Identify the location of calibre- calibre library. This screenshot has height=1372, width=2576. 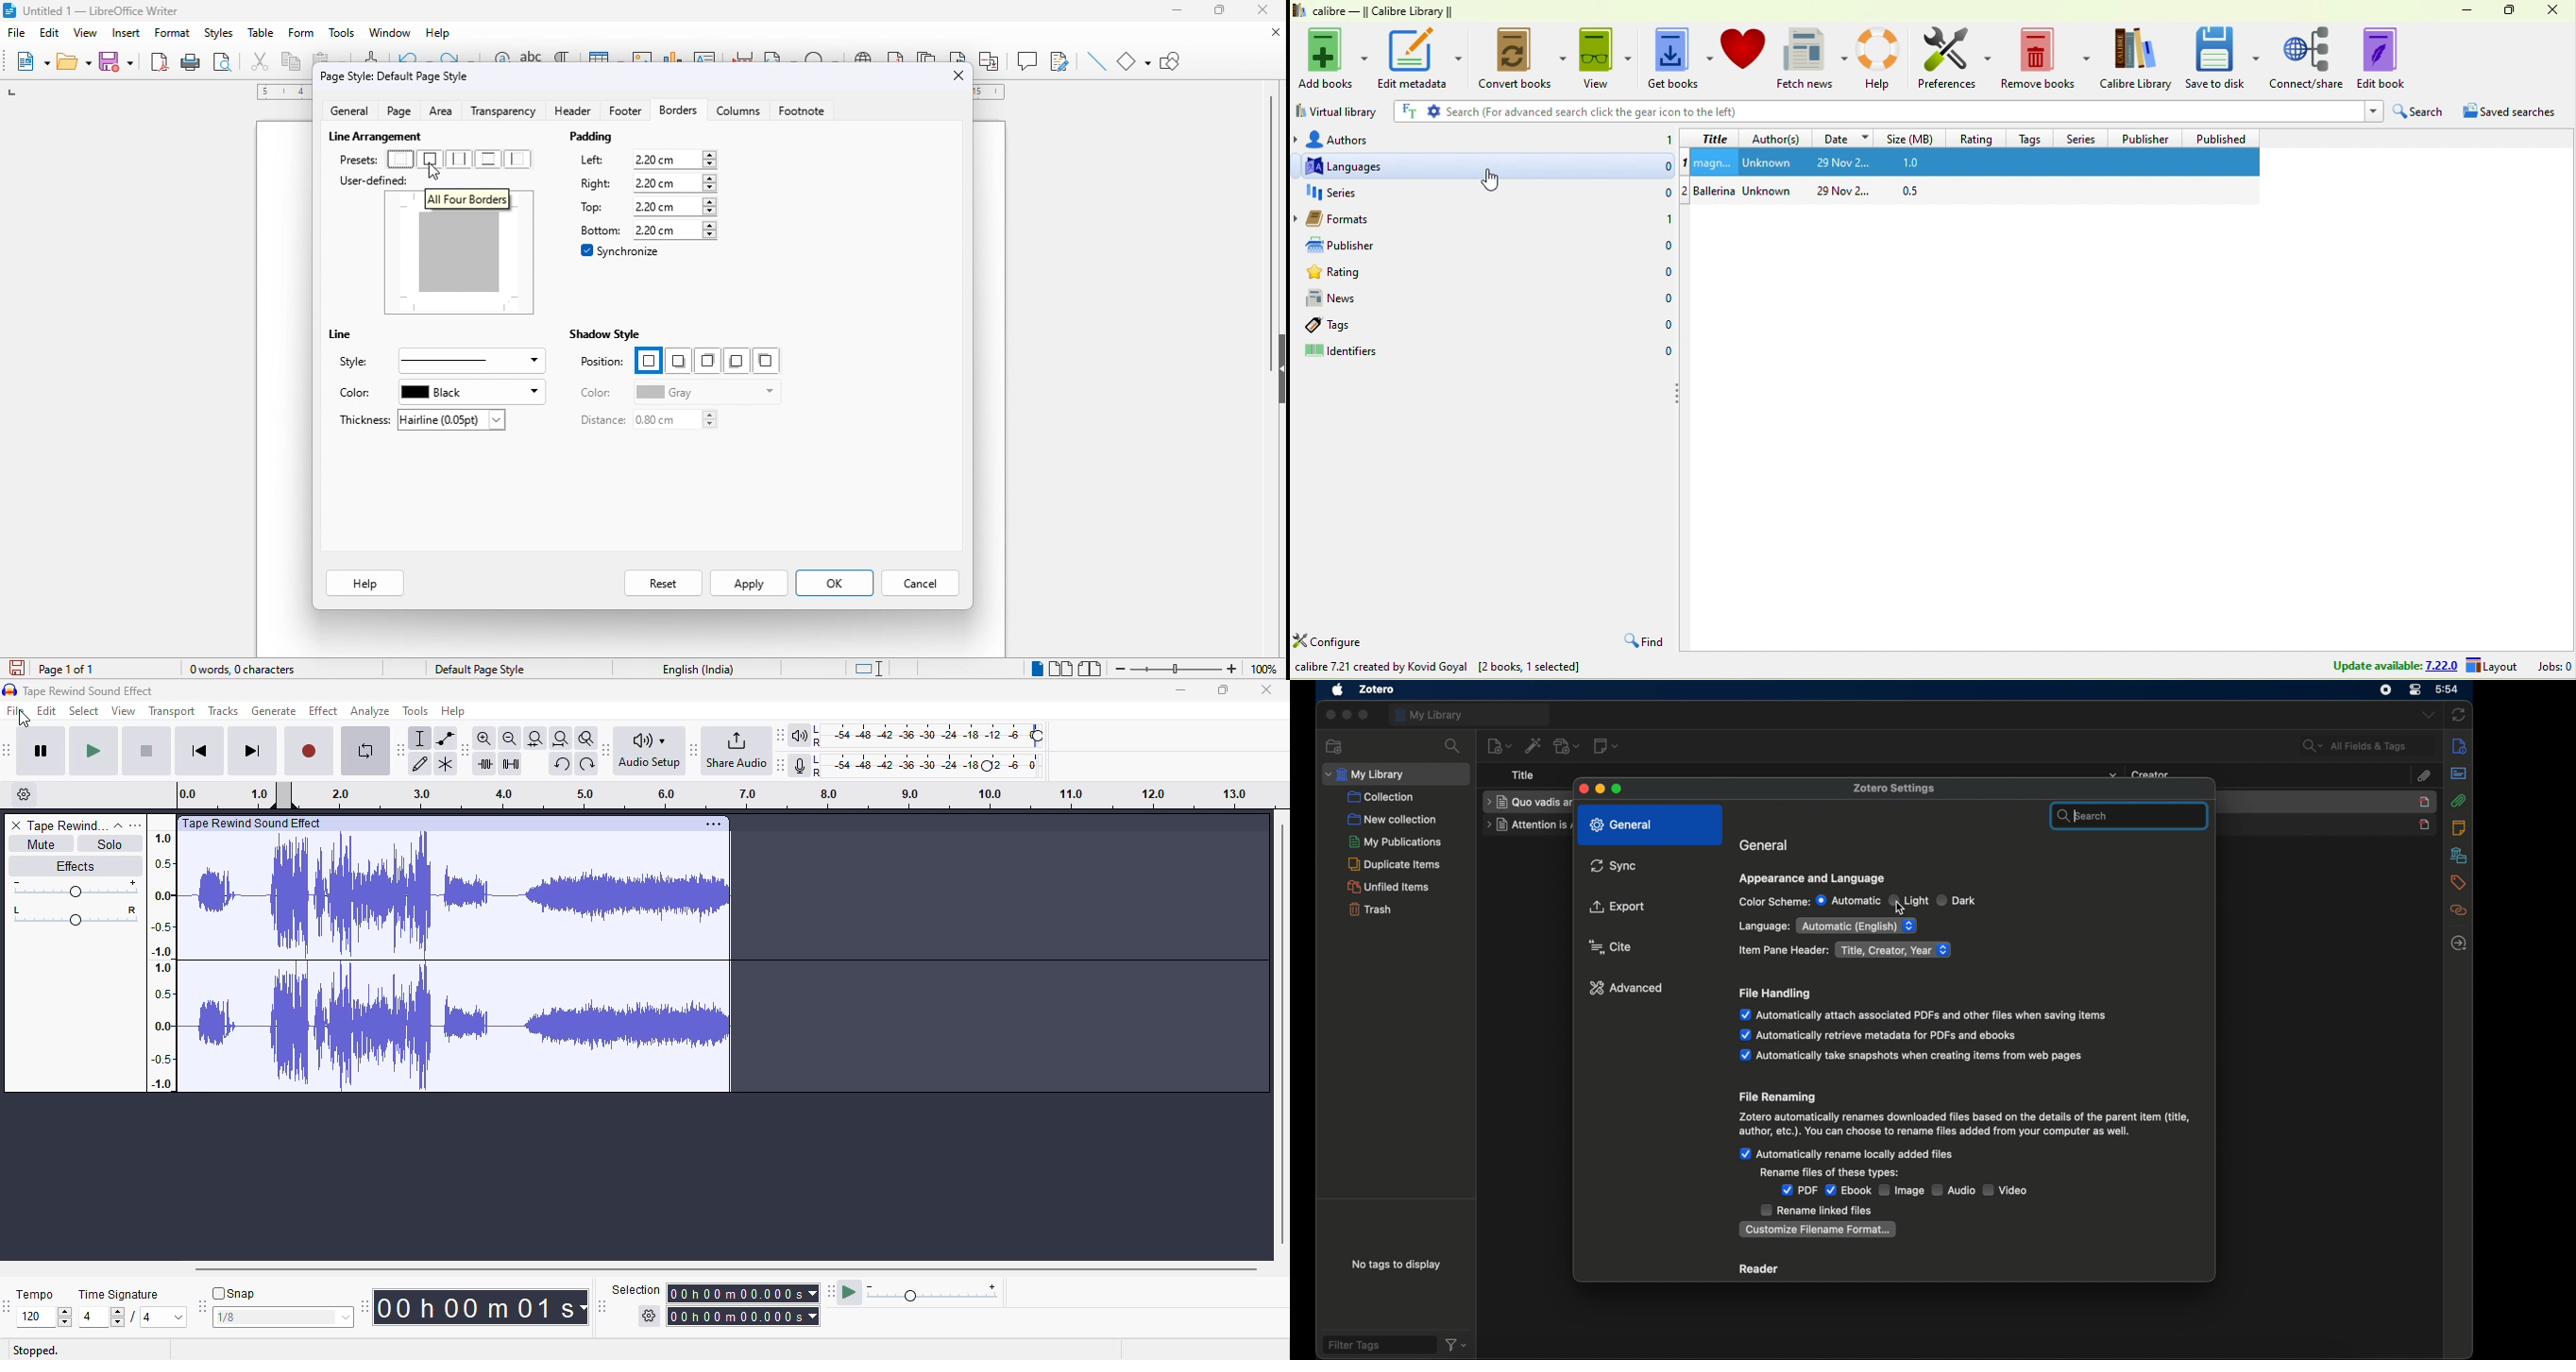
(1389, 10).